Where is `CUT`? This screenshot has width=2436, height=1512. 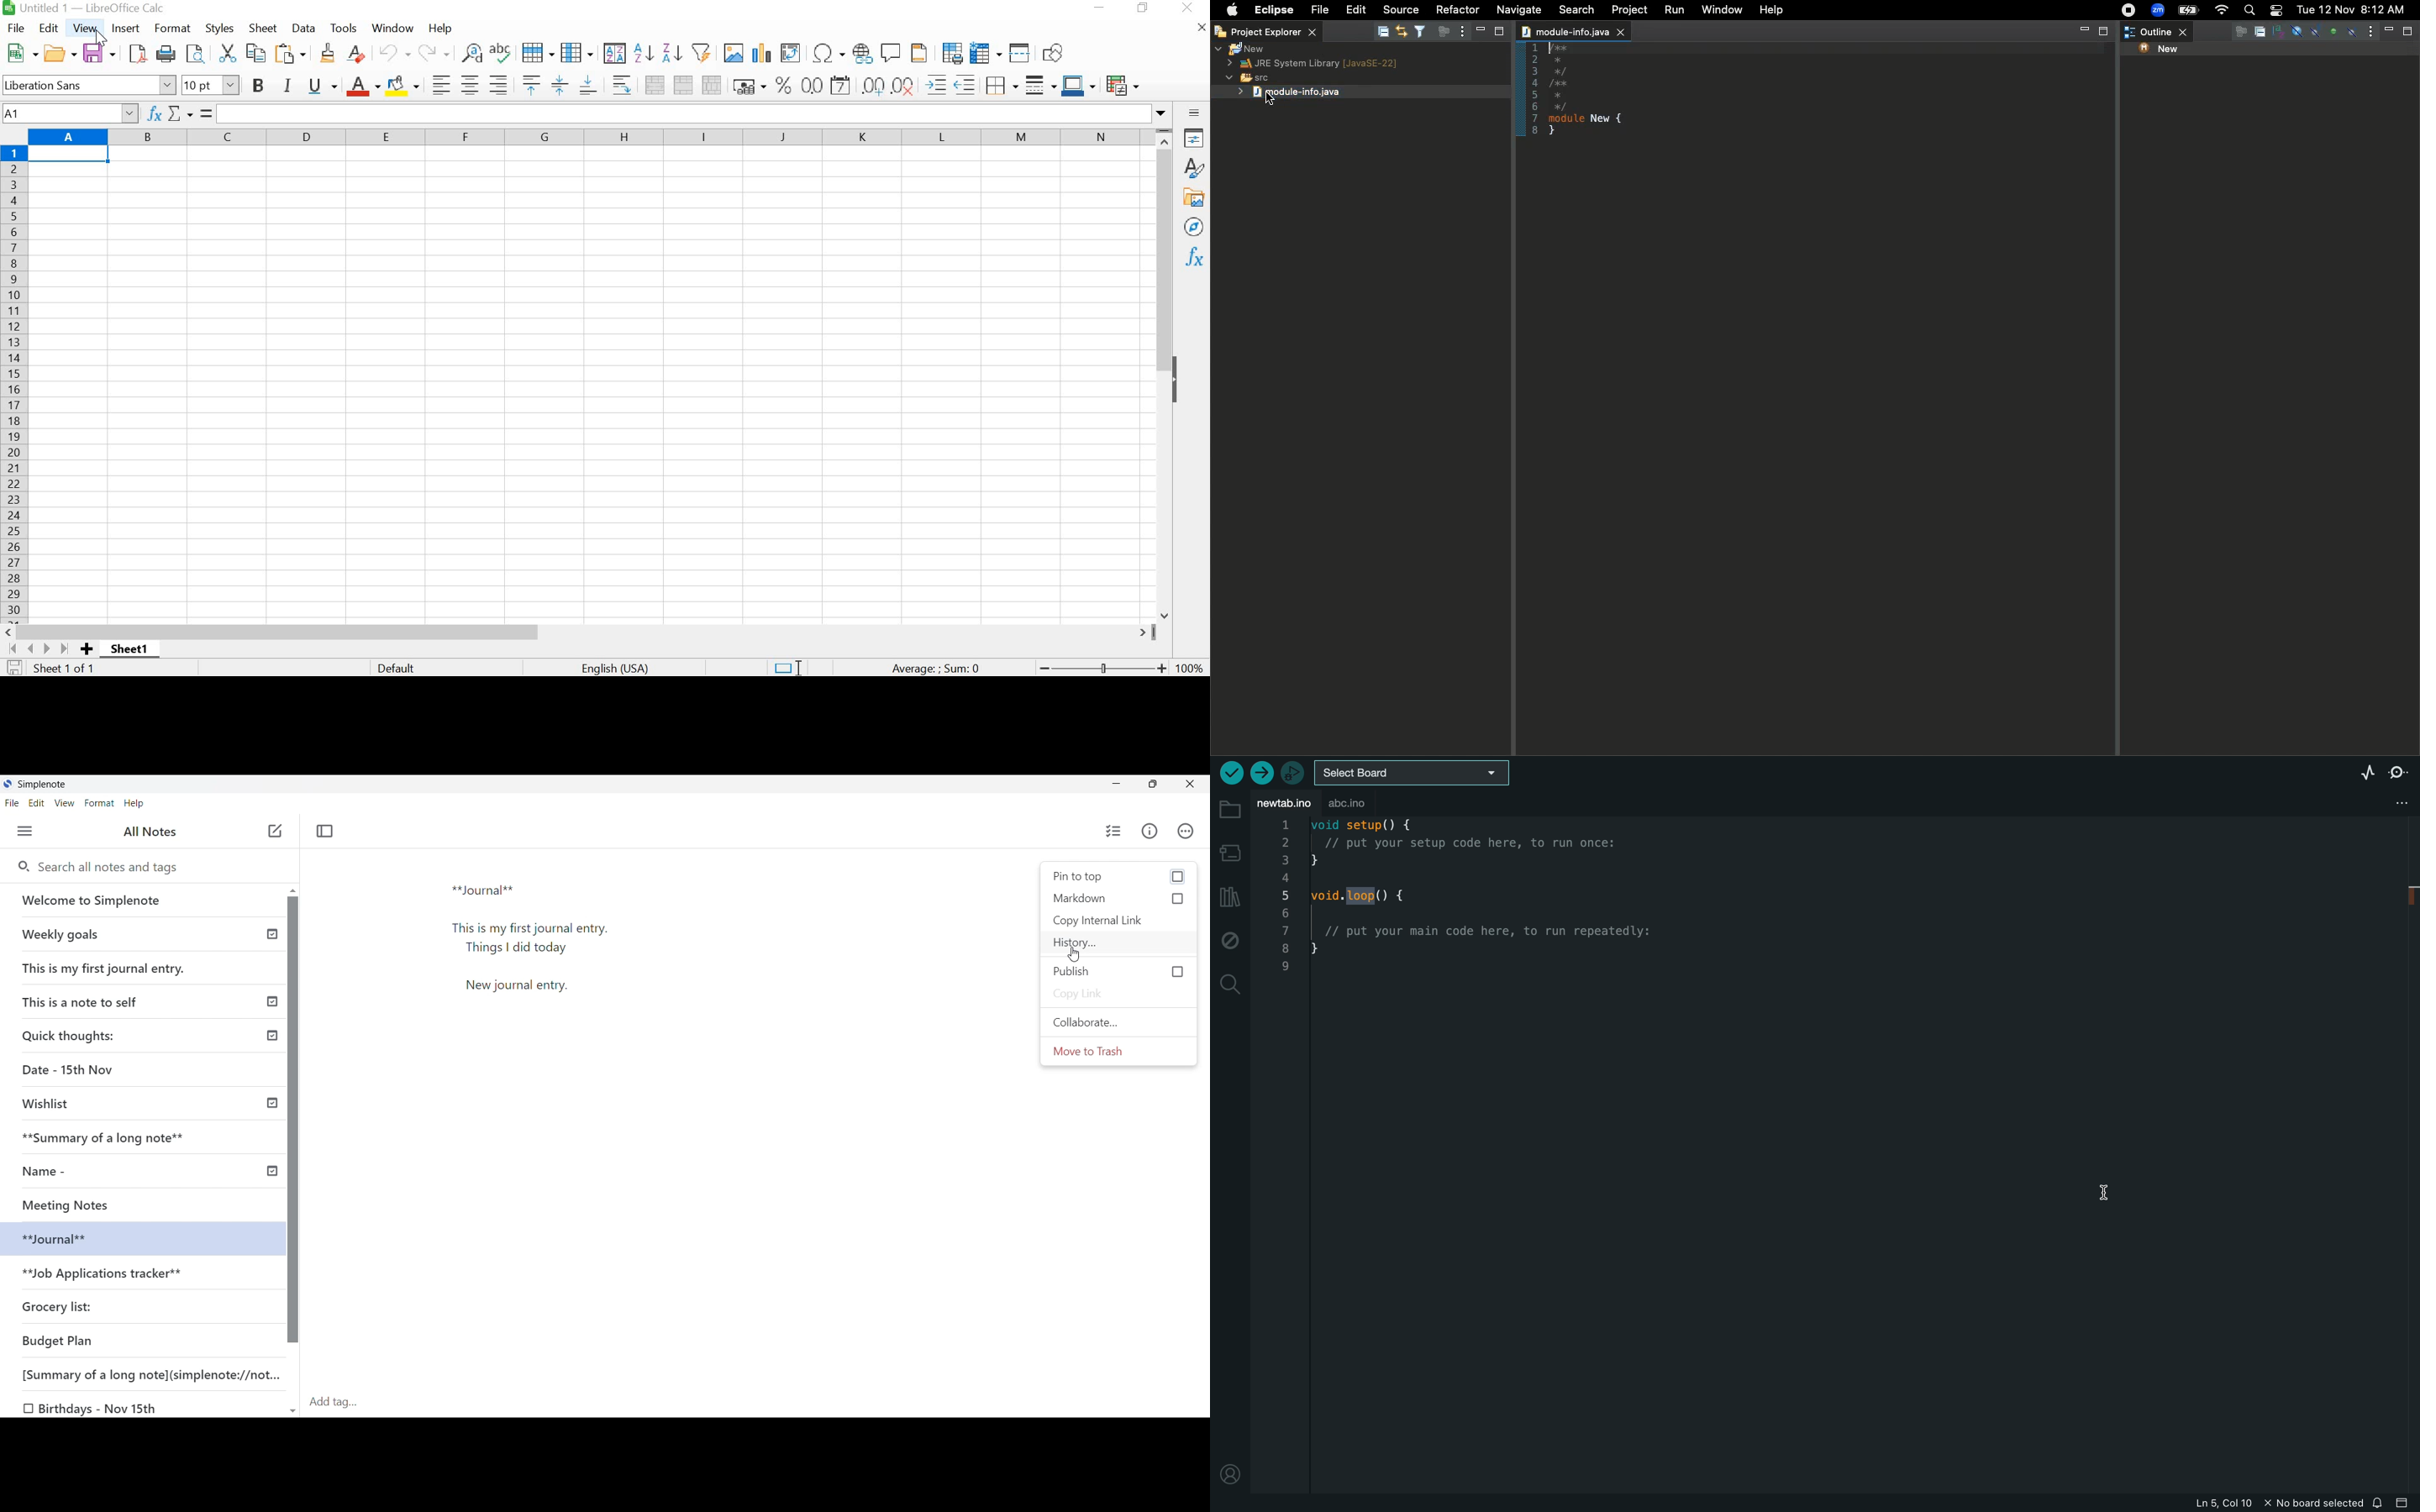 CUT is located at coordinates (226, 53).